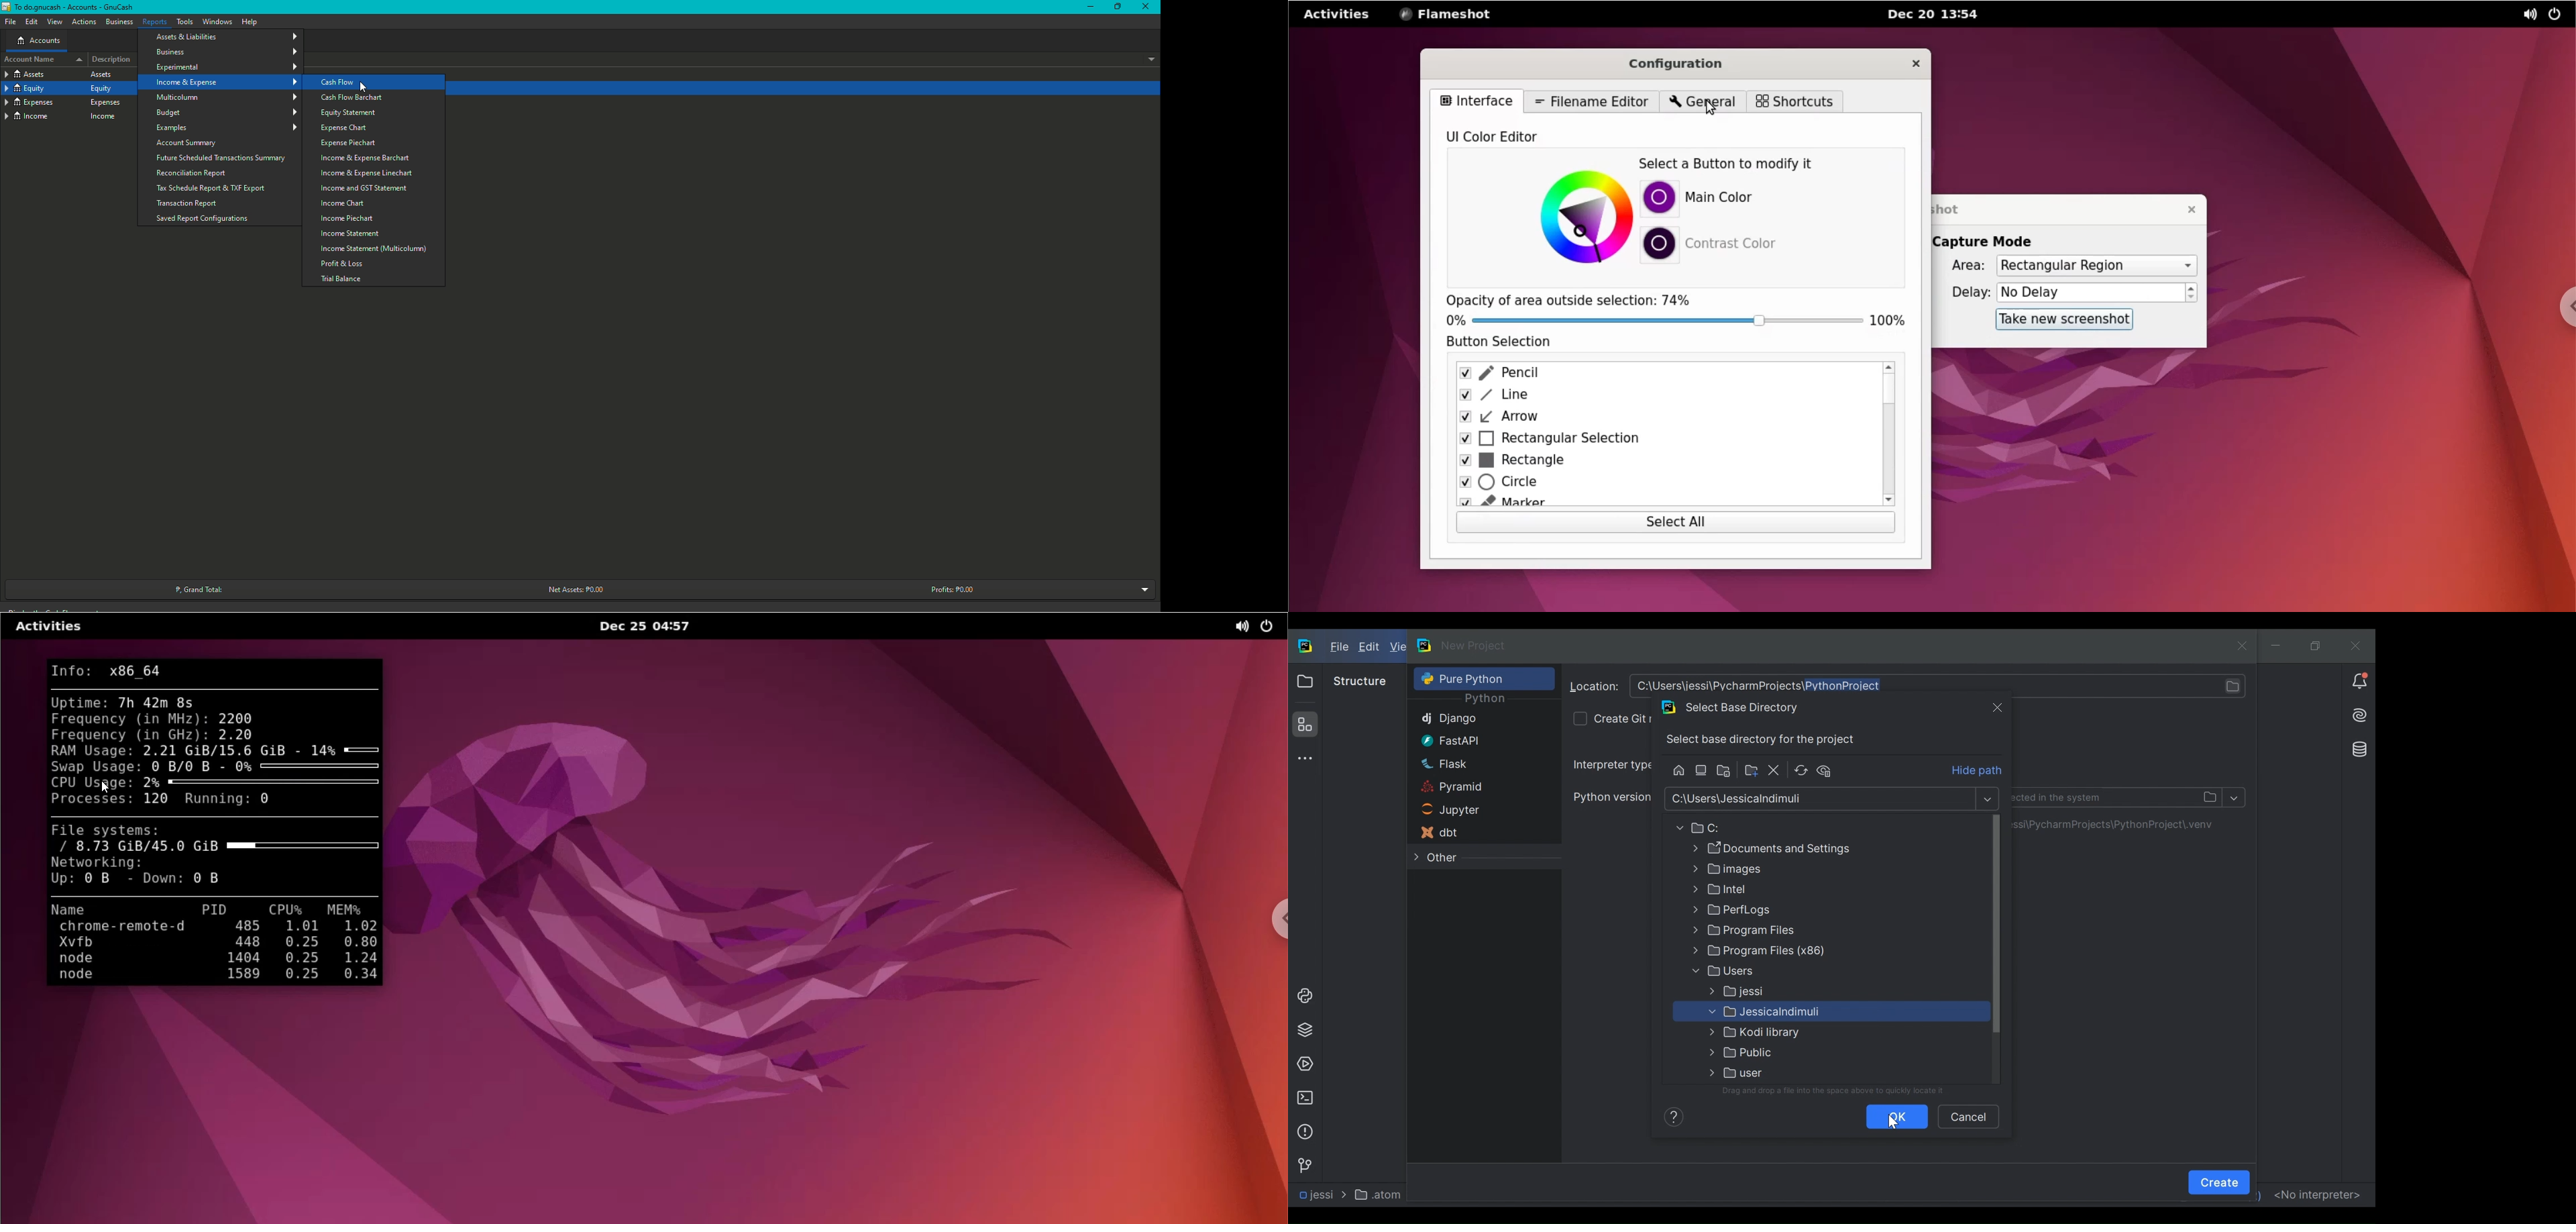 Image resolution: width=2576 pixels, height=1232 pixels. What do you see at coordinates (187, 204) in the screenshot?
I see `Transaction  Report` at bounding box center [187, 204].